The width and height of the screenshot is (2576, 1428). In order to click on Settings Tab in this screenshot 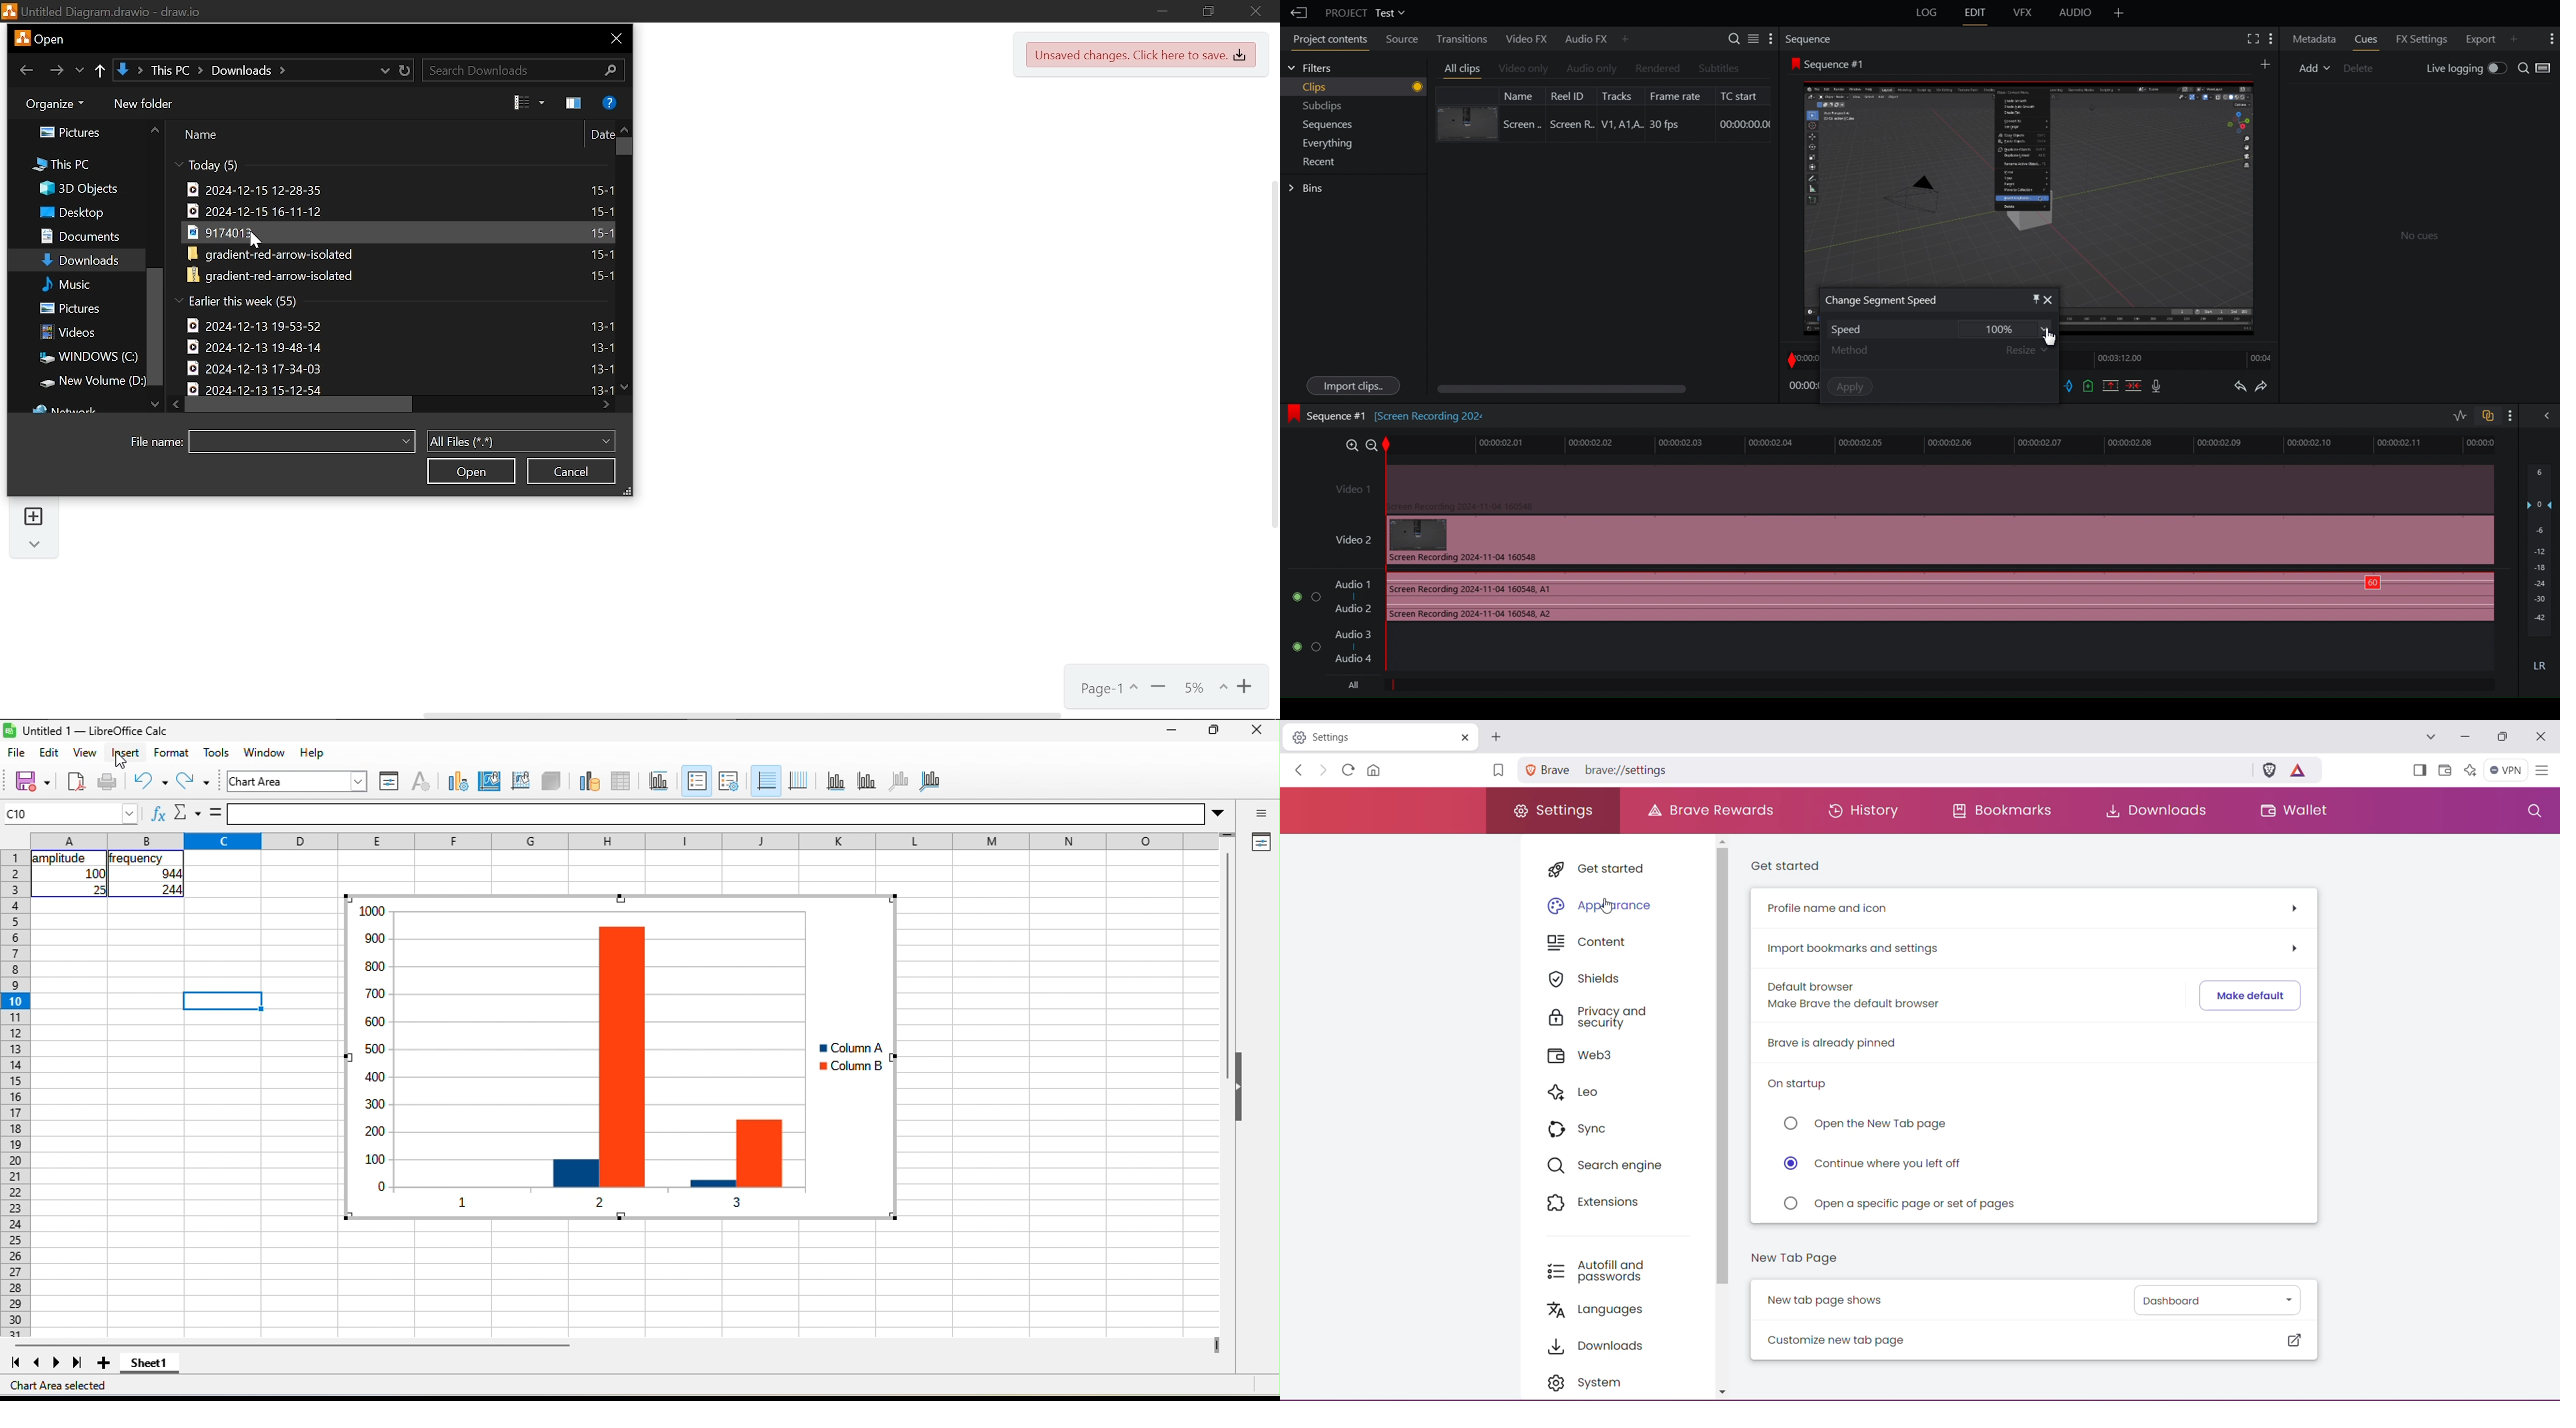, I will do `click(1360, 737)`.